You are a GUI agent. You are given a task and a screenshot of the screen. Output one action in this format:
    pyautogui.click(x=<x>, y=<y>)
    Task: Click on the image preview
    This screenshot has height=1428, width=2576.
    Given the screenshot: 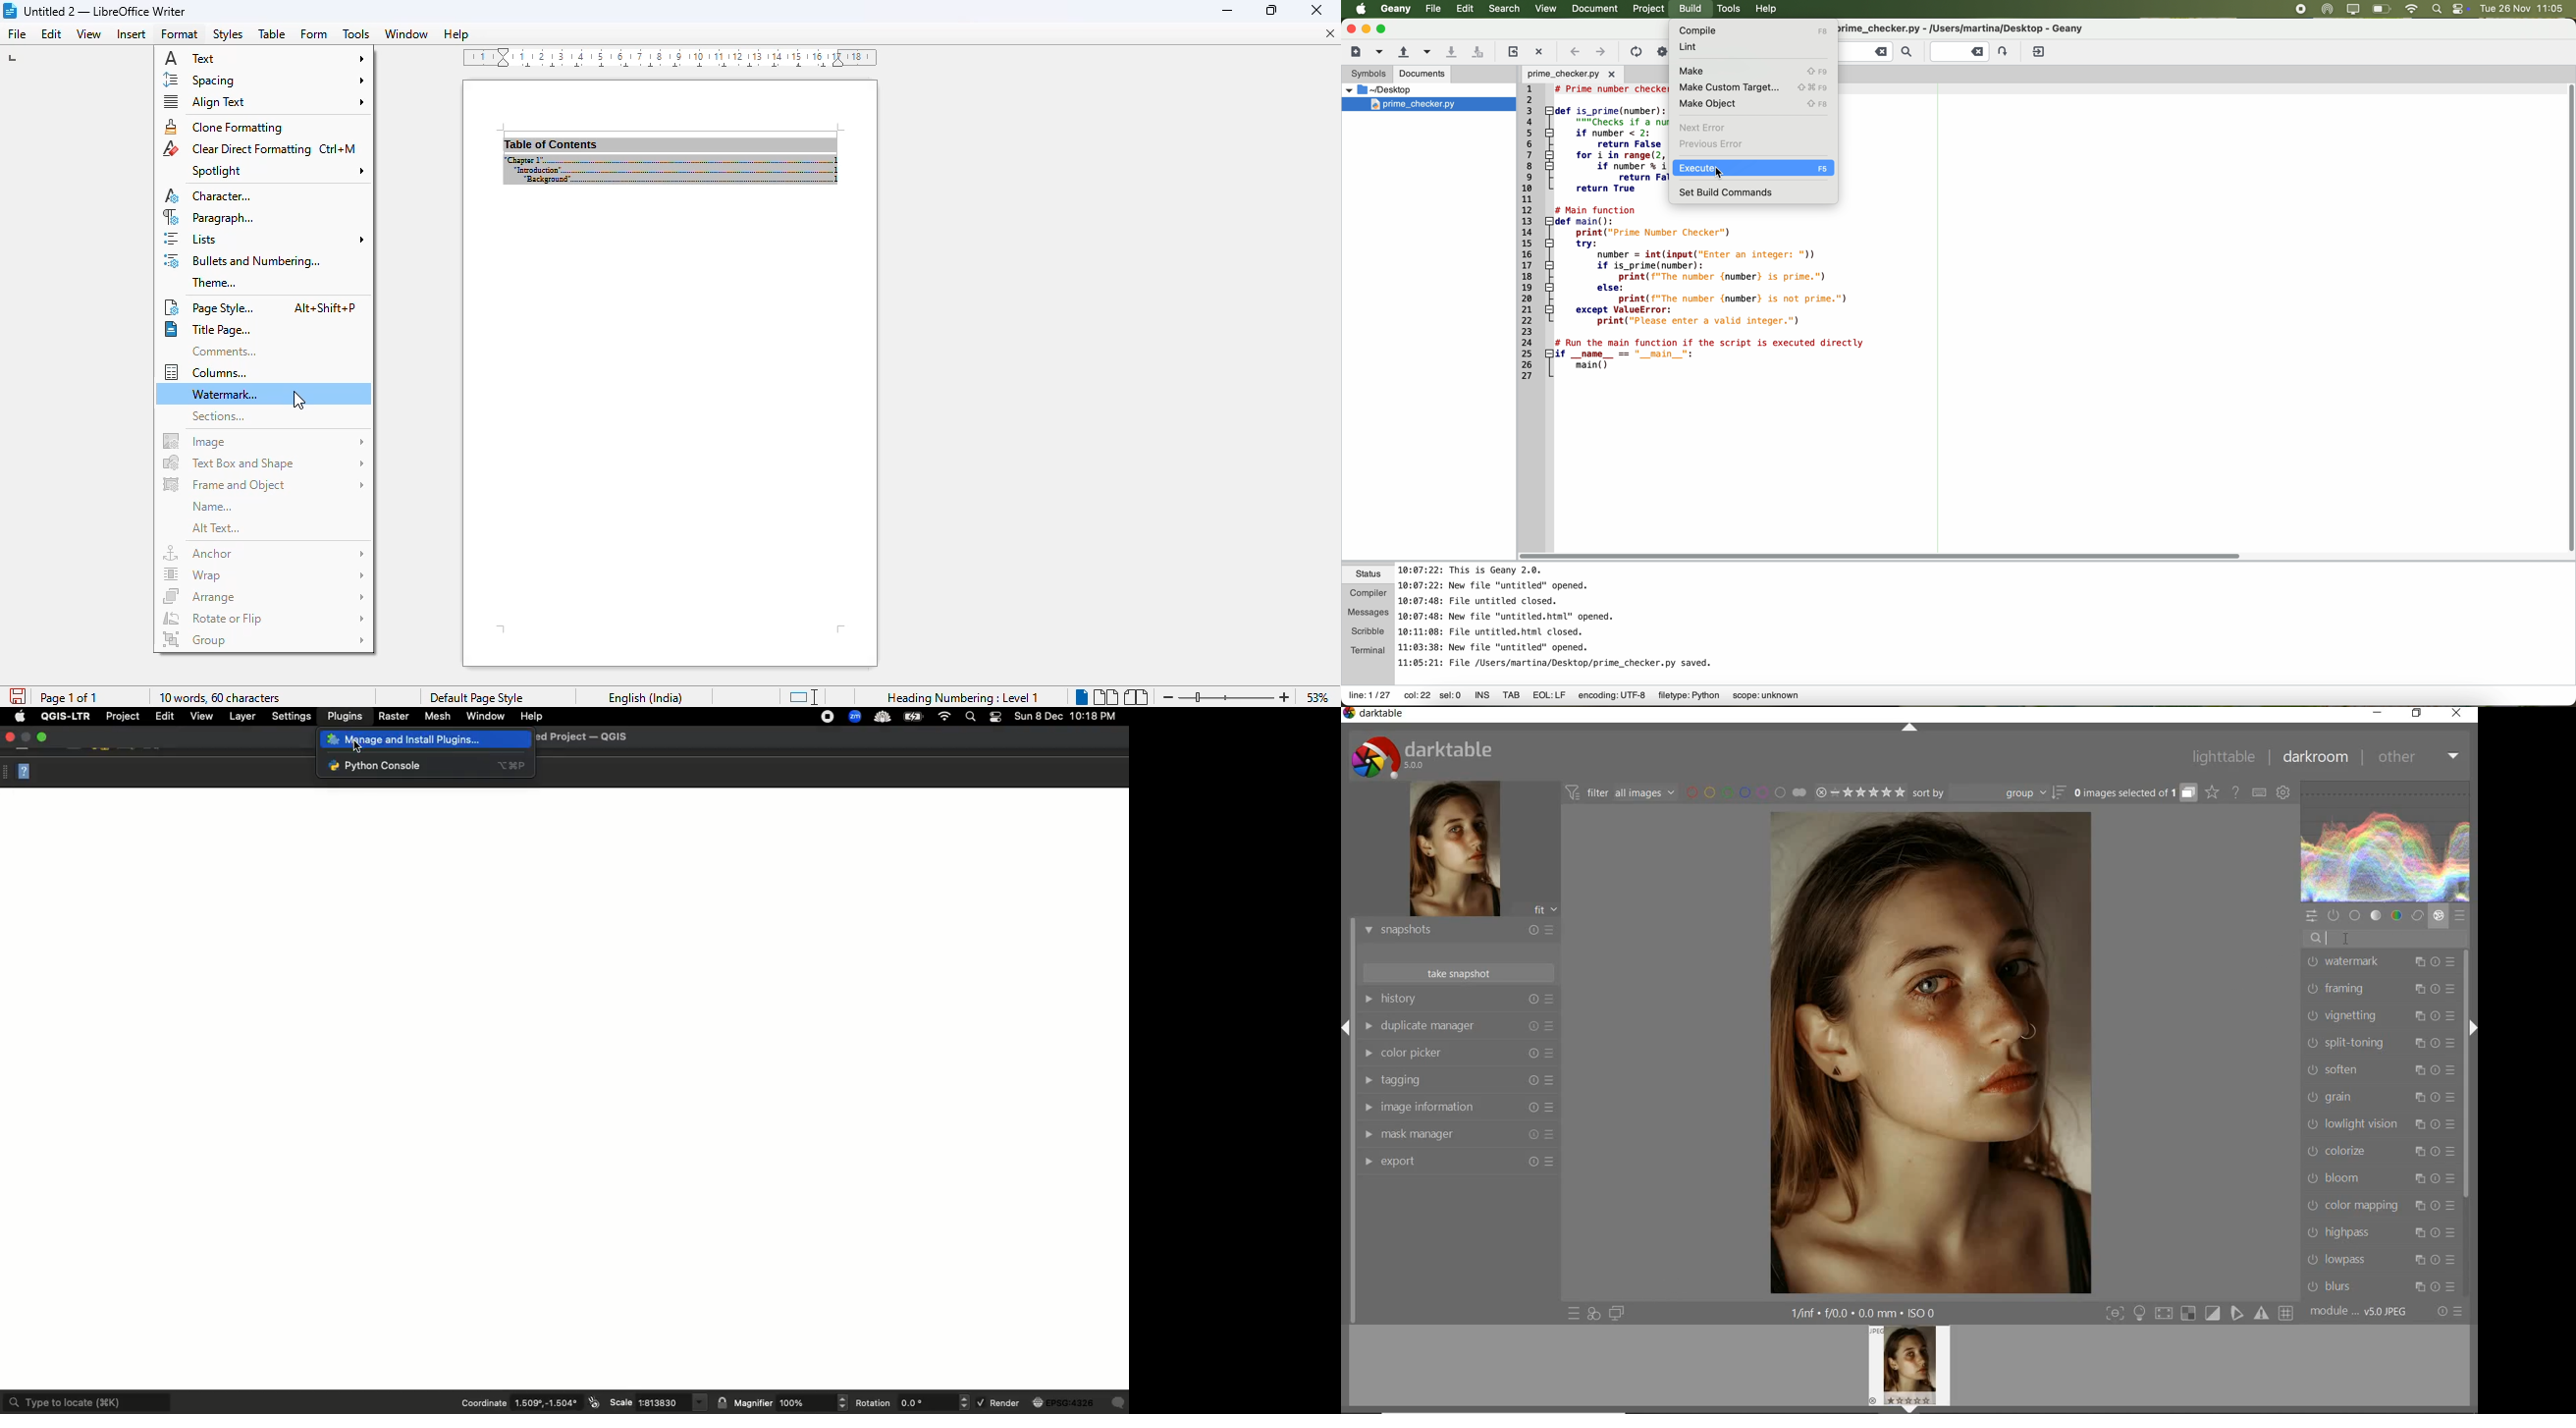 What is the action you would take?
    pyautogui.click(x=1453, y=851)
    